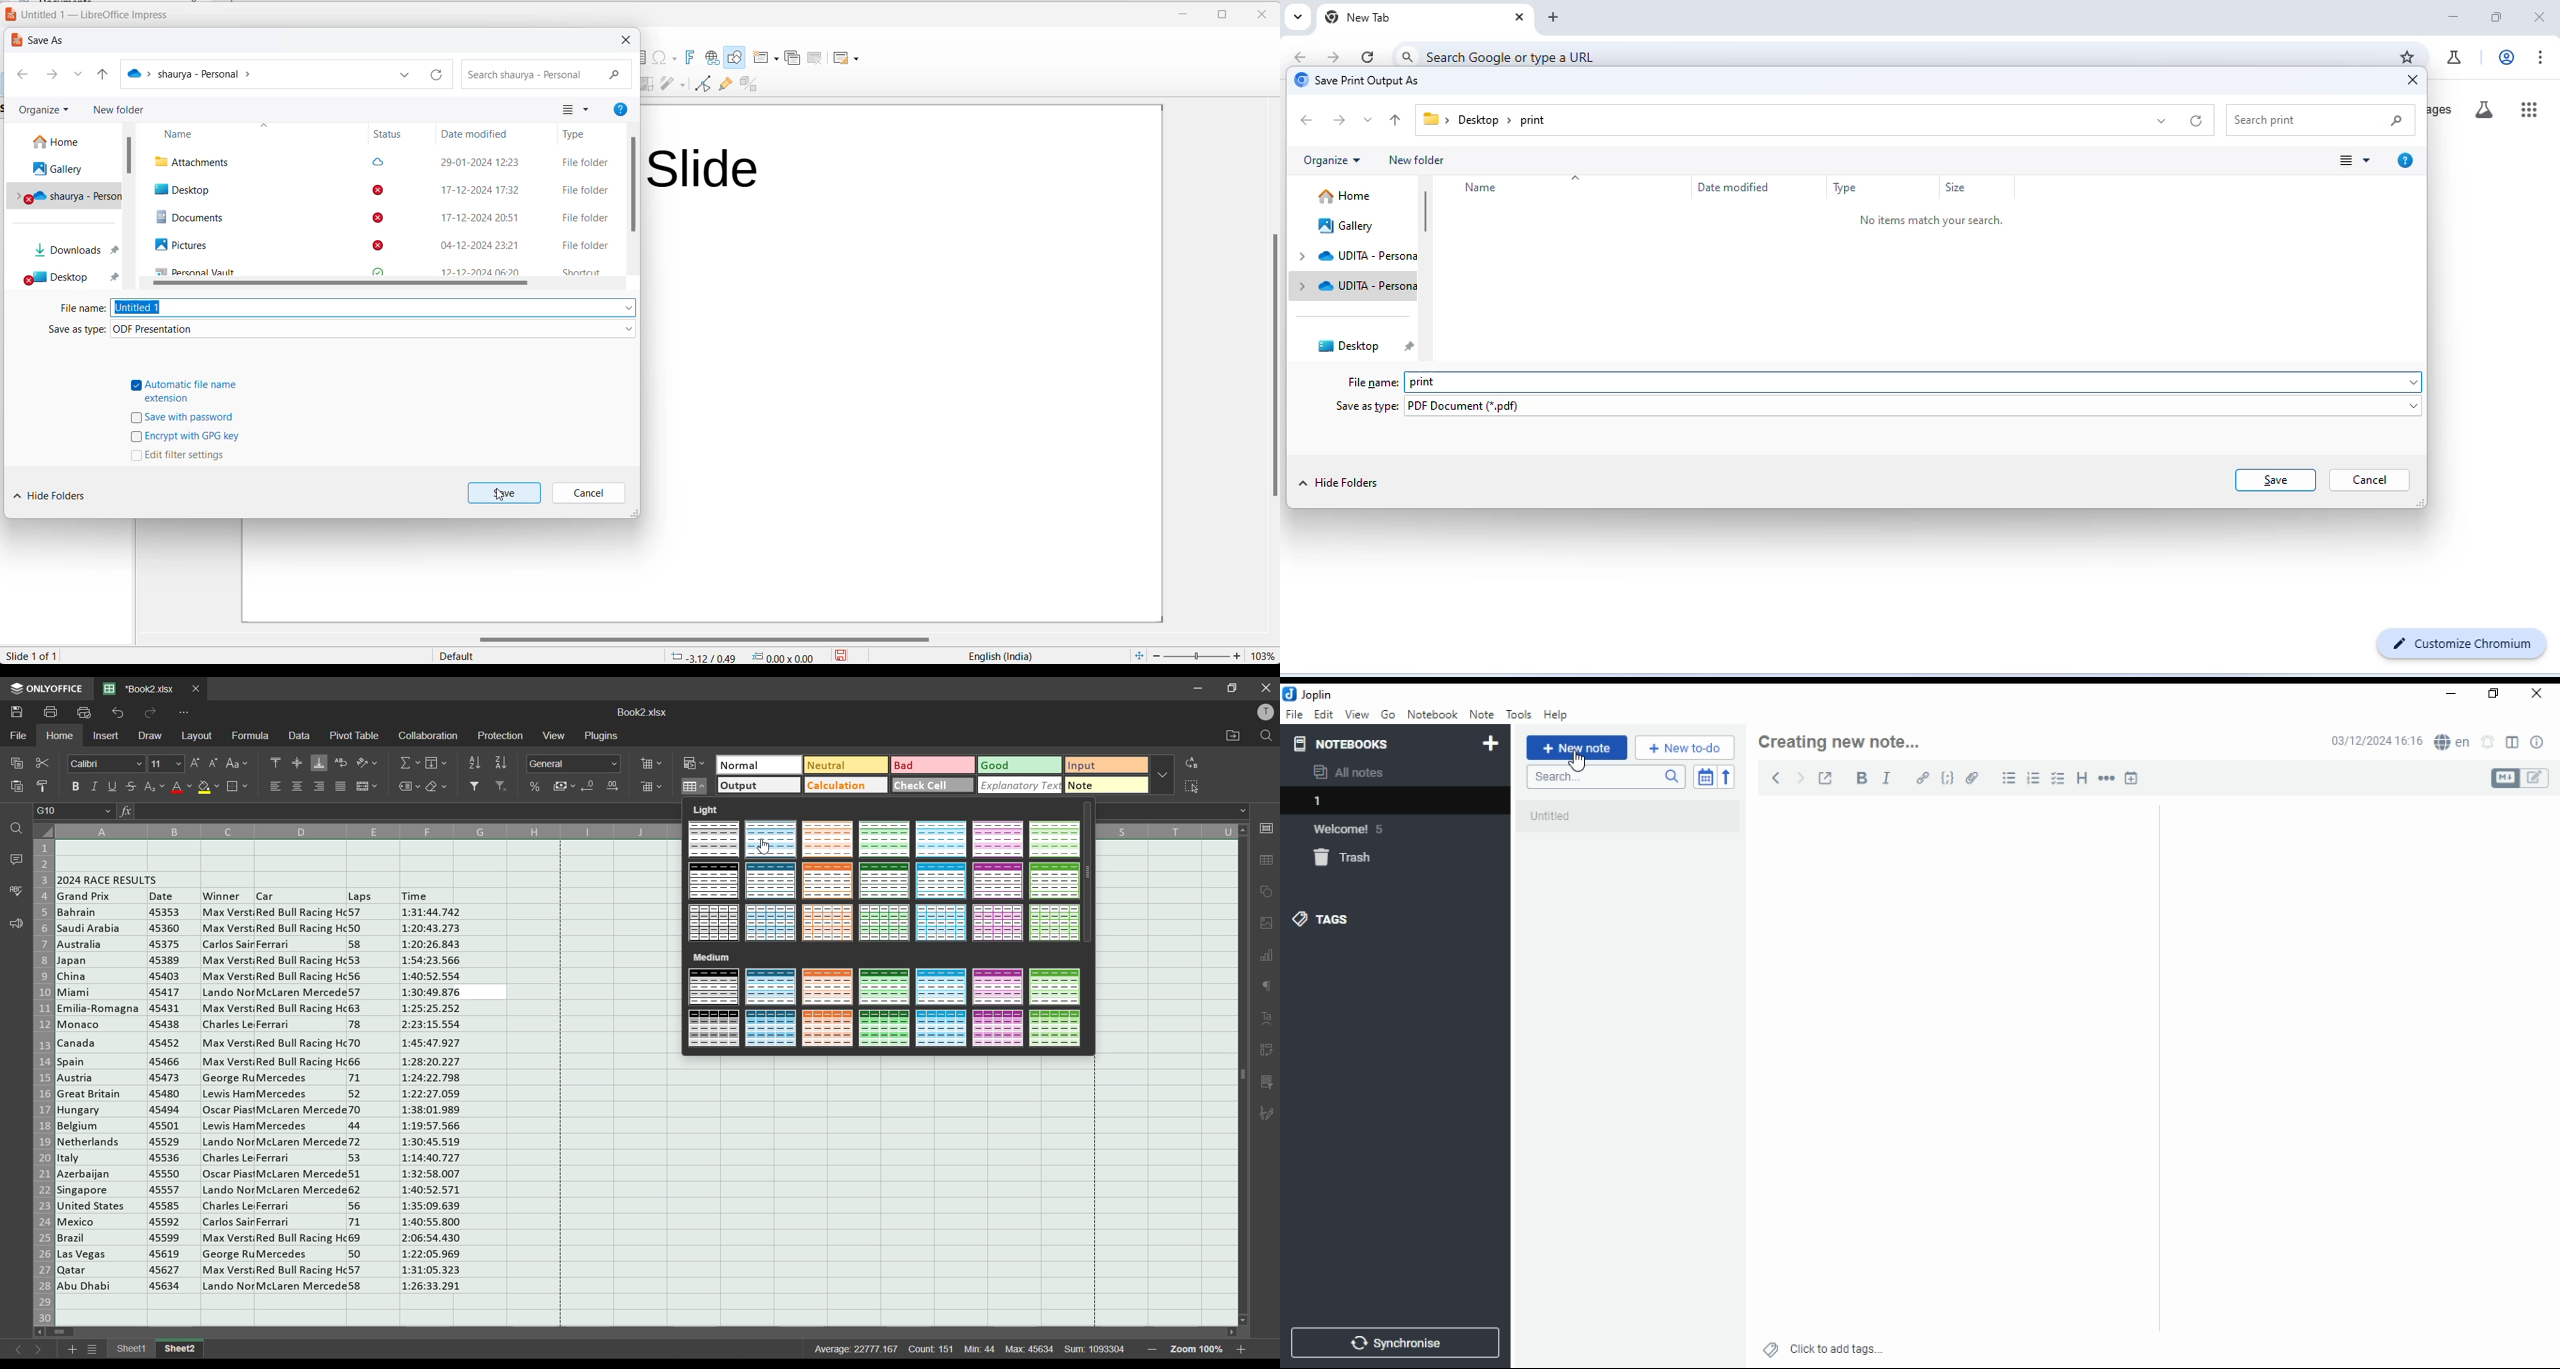 This screenshot has height=1372, width=2576. What do you see at coordinates (475, 190) in the screenshot?
I see `17-12-2024 17:32` at bounding box center [475, 190].